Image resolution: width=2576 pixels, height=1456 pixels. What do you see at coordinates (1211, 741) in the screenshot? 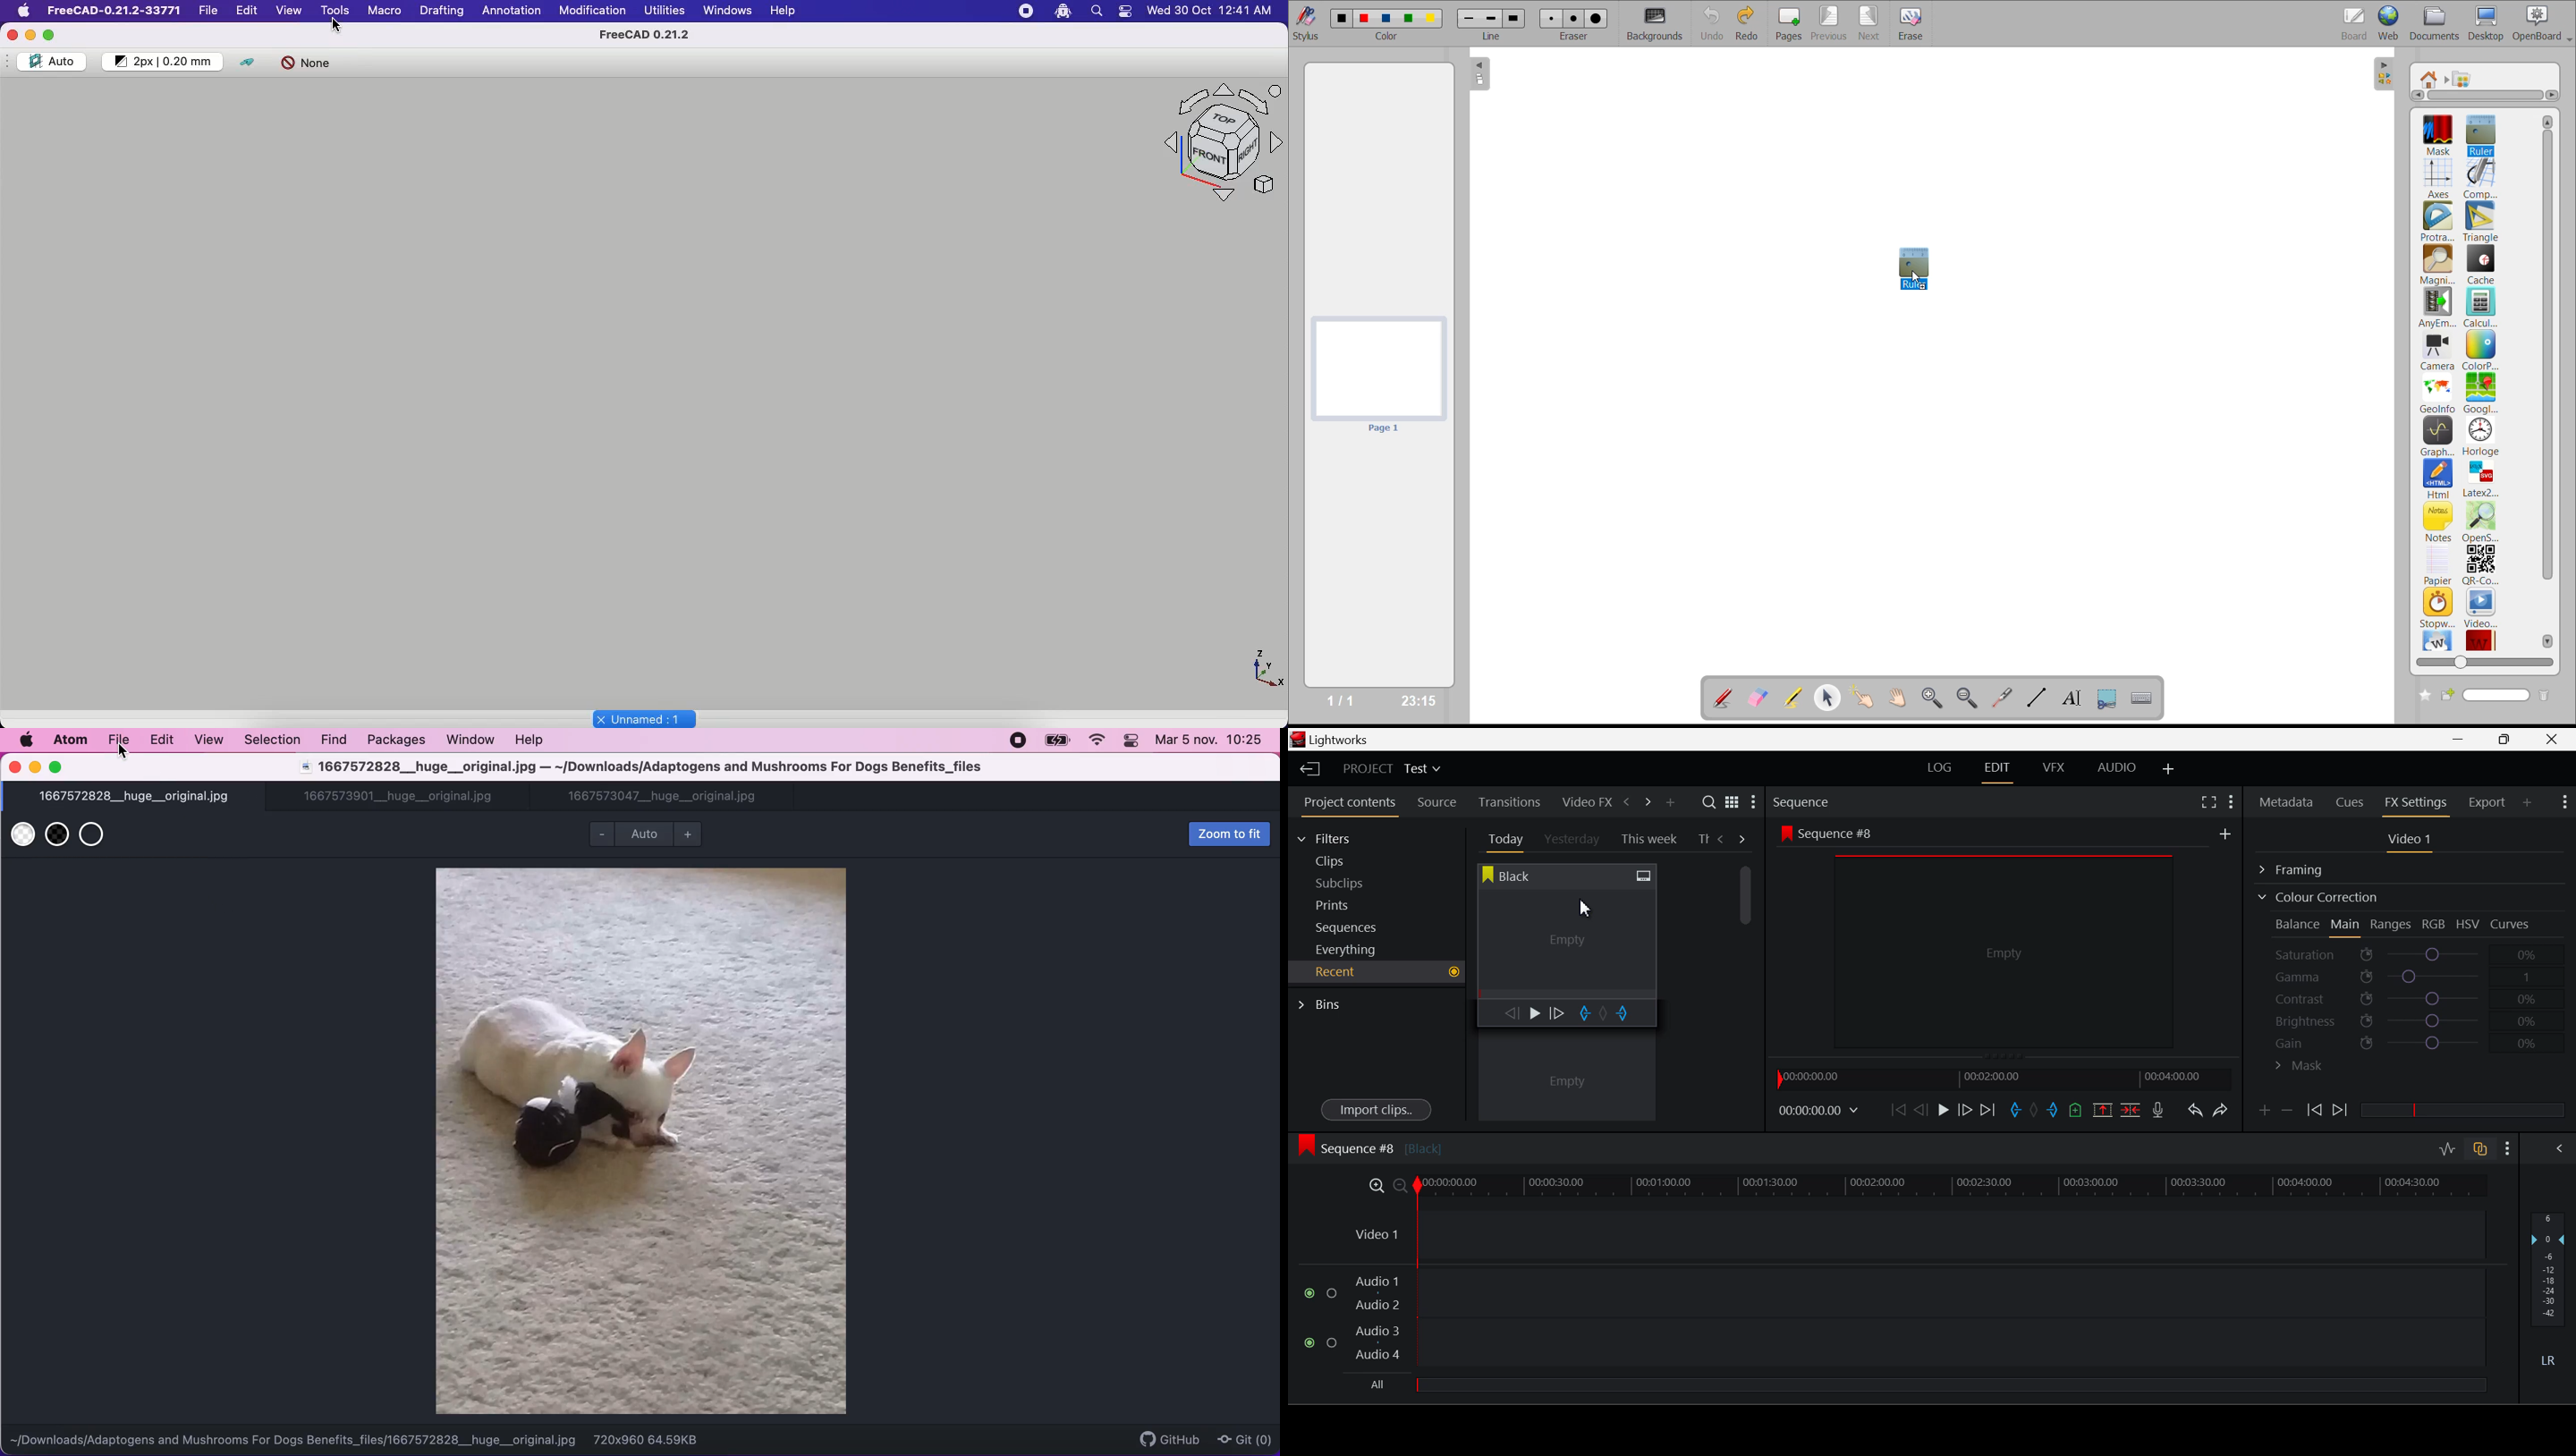
I see `Mar 5 nov. 10:25` at bounding box center [1211, 741].